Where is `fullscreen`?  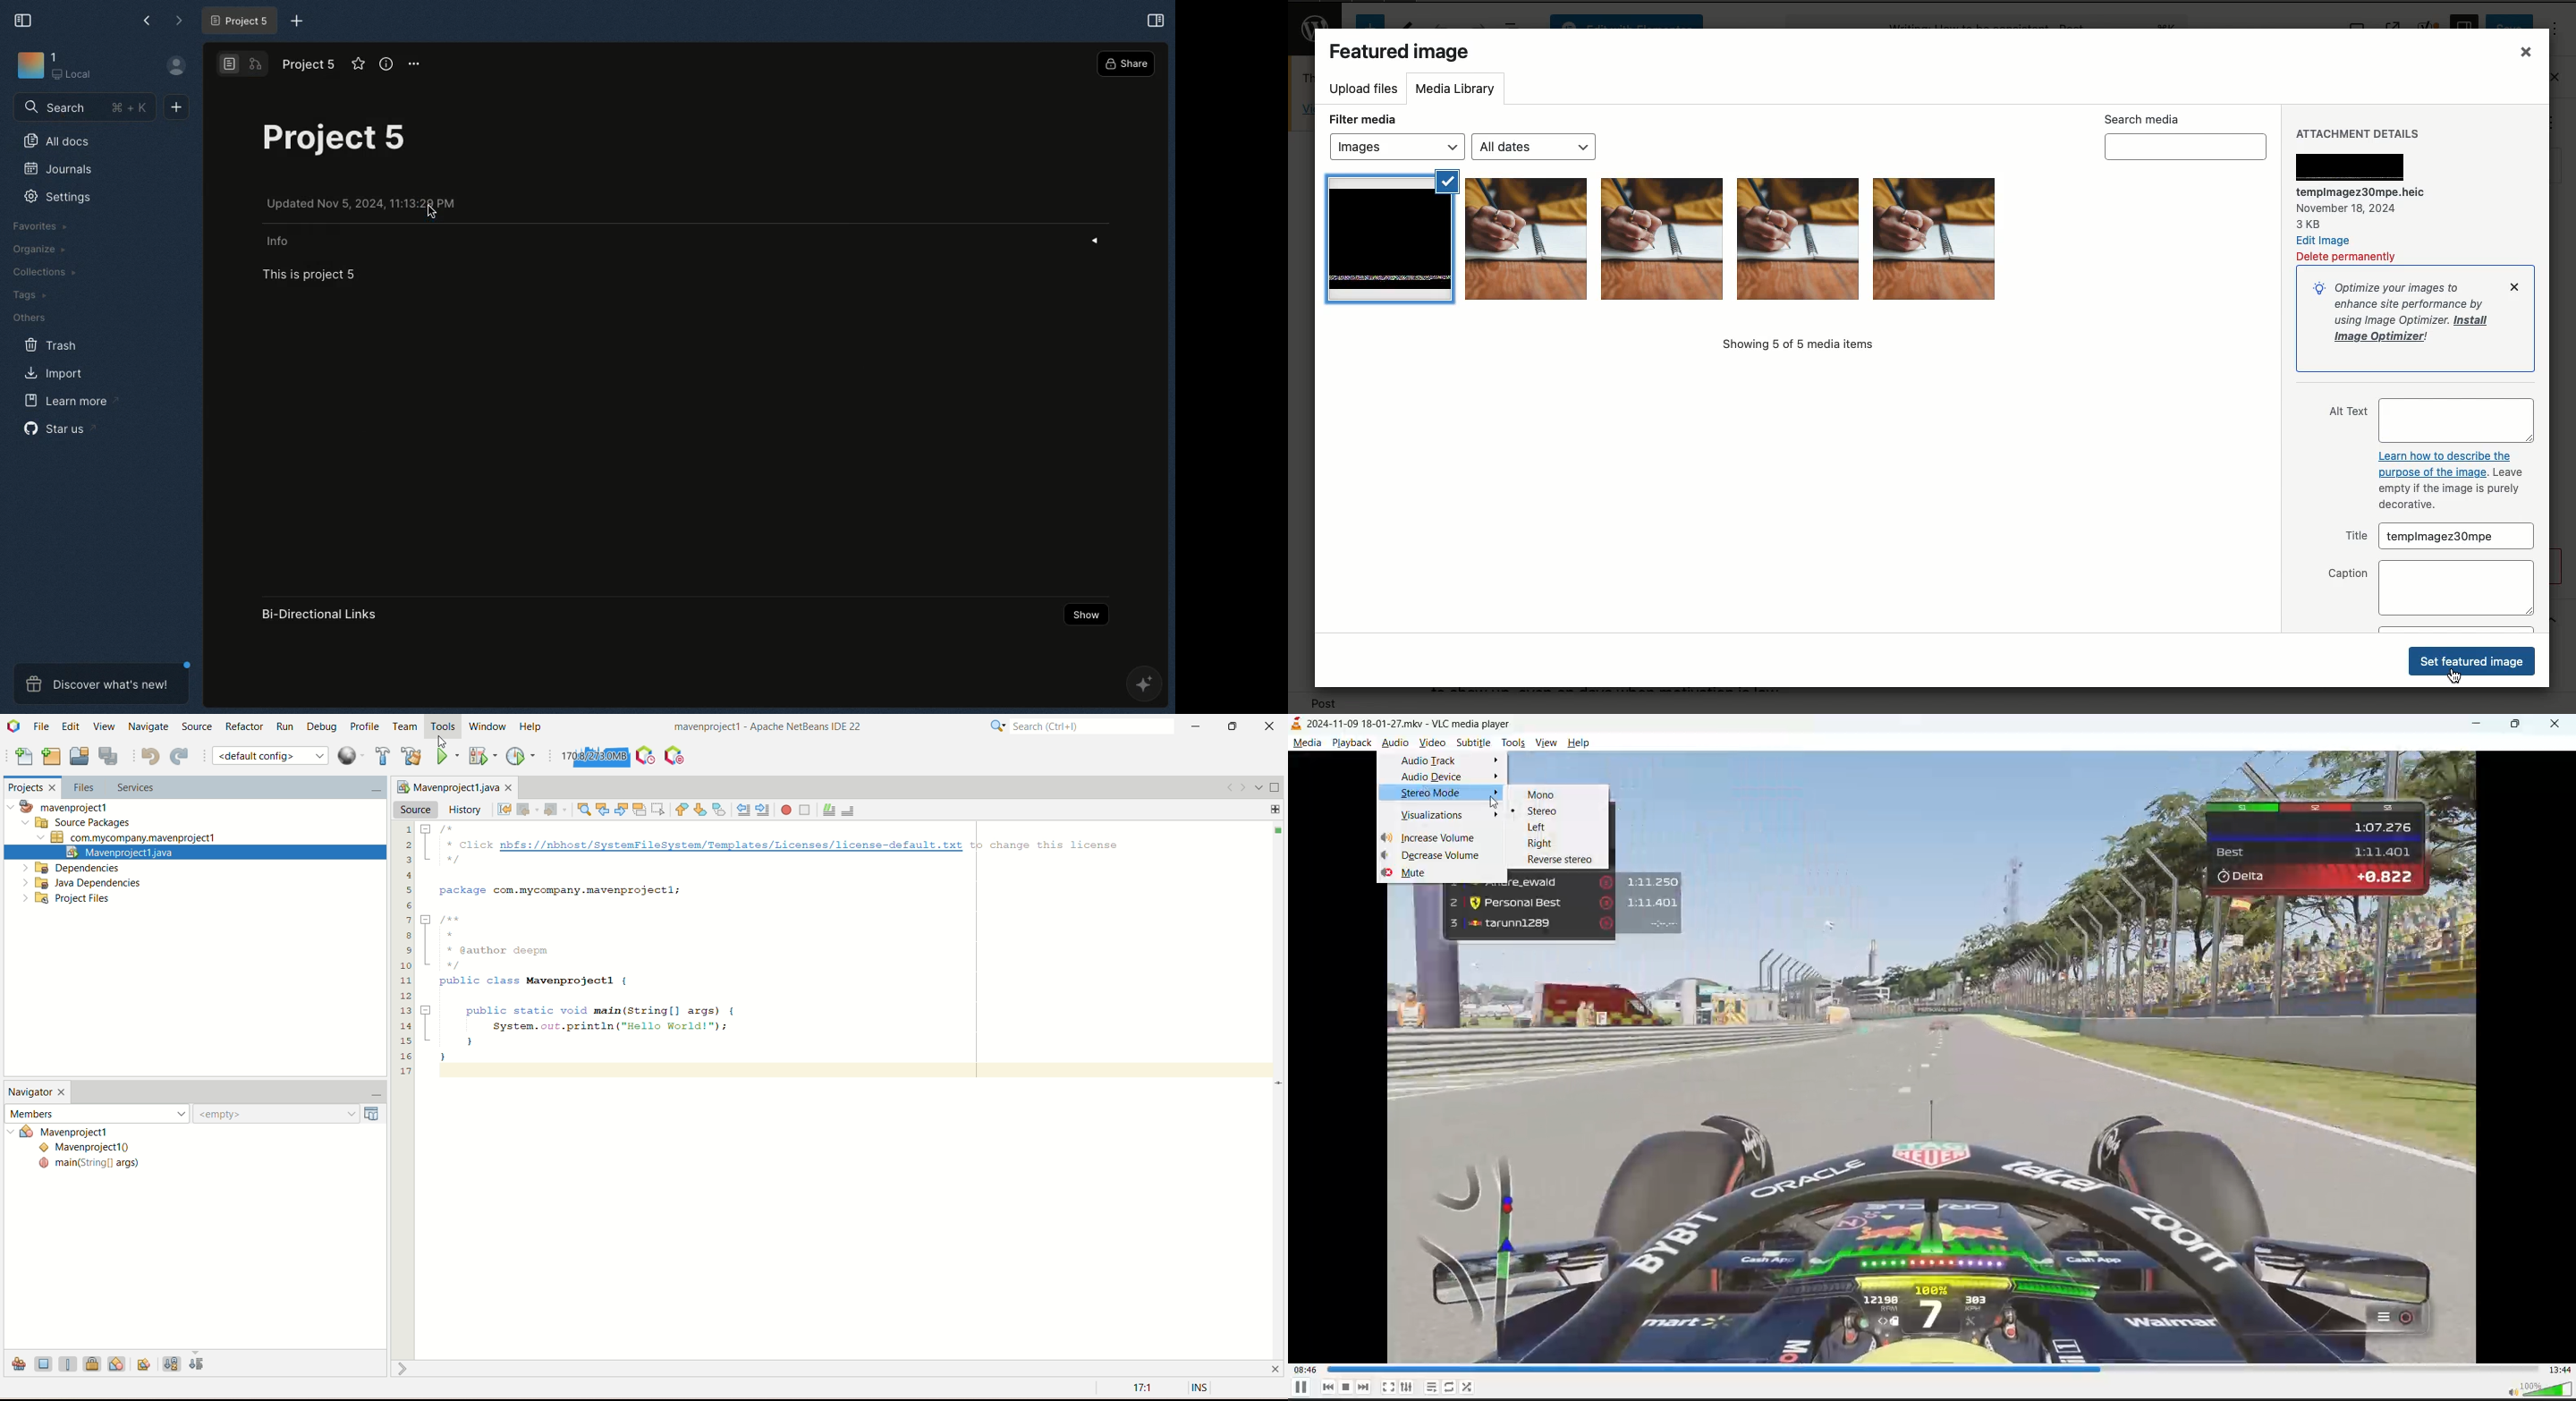
fullscreen is located at coordinates (1387, 1387).